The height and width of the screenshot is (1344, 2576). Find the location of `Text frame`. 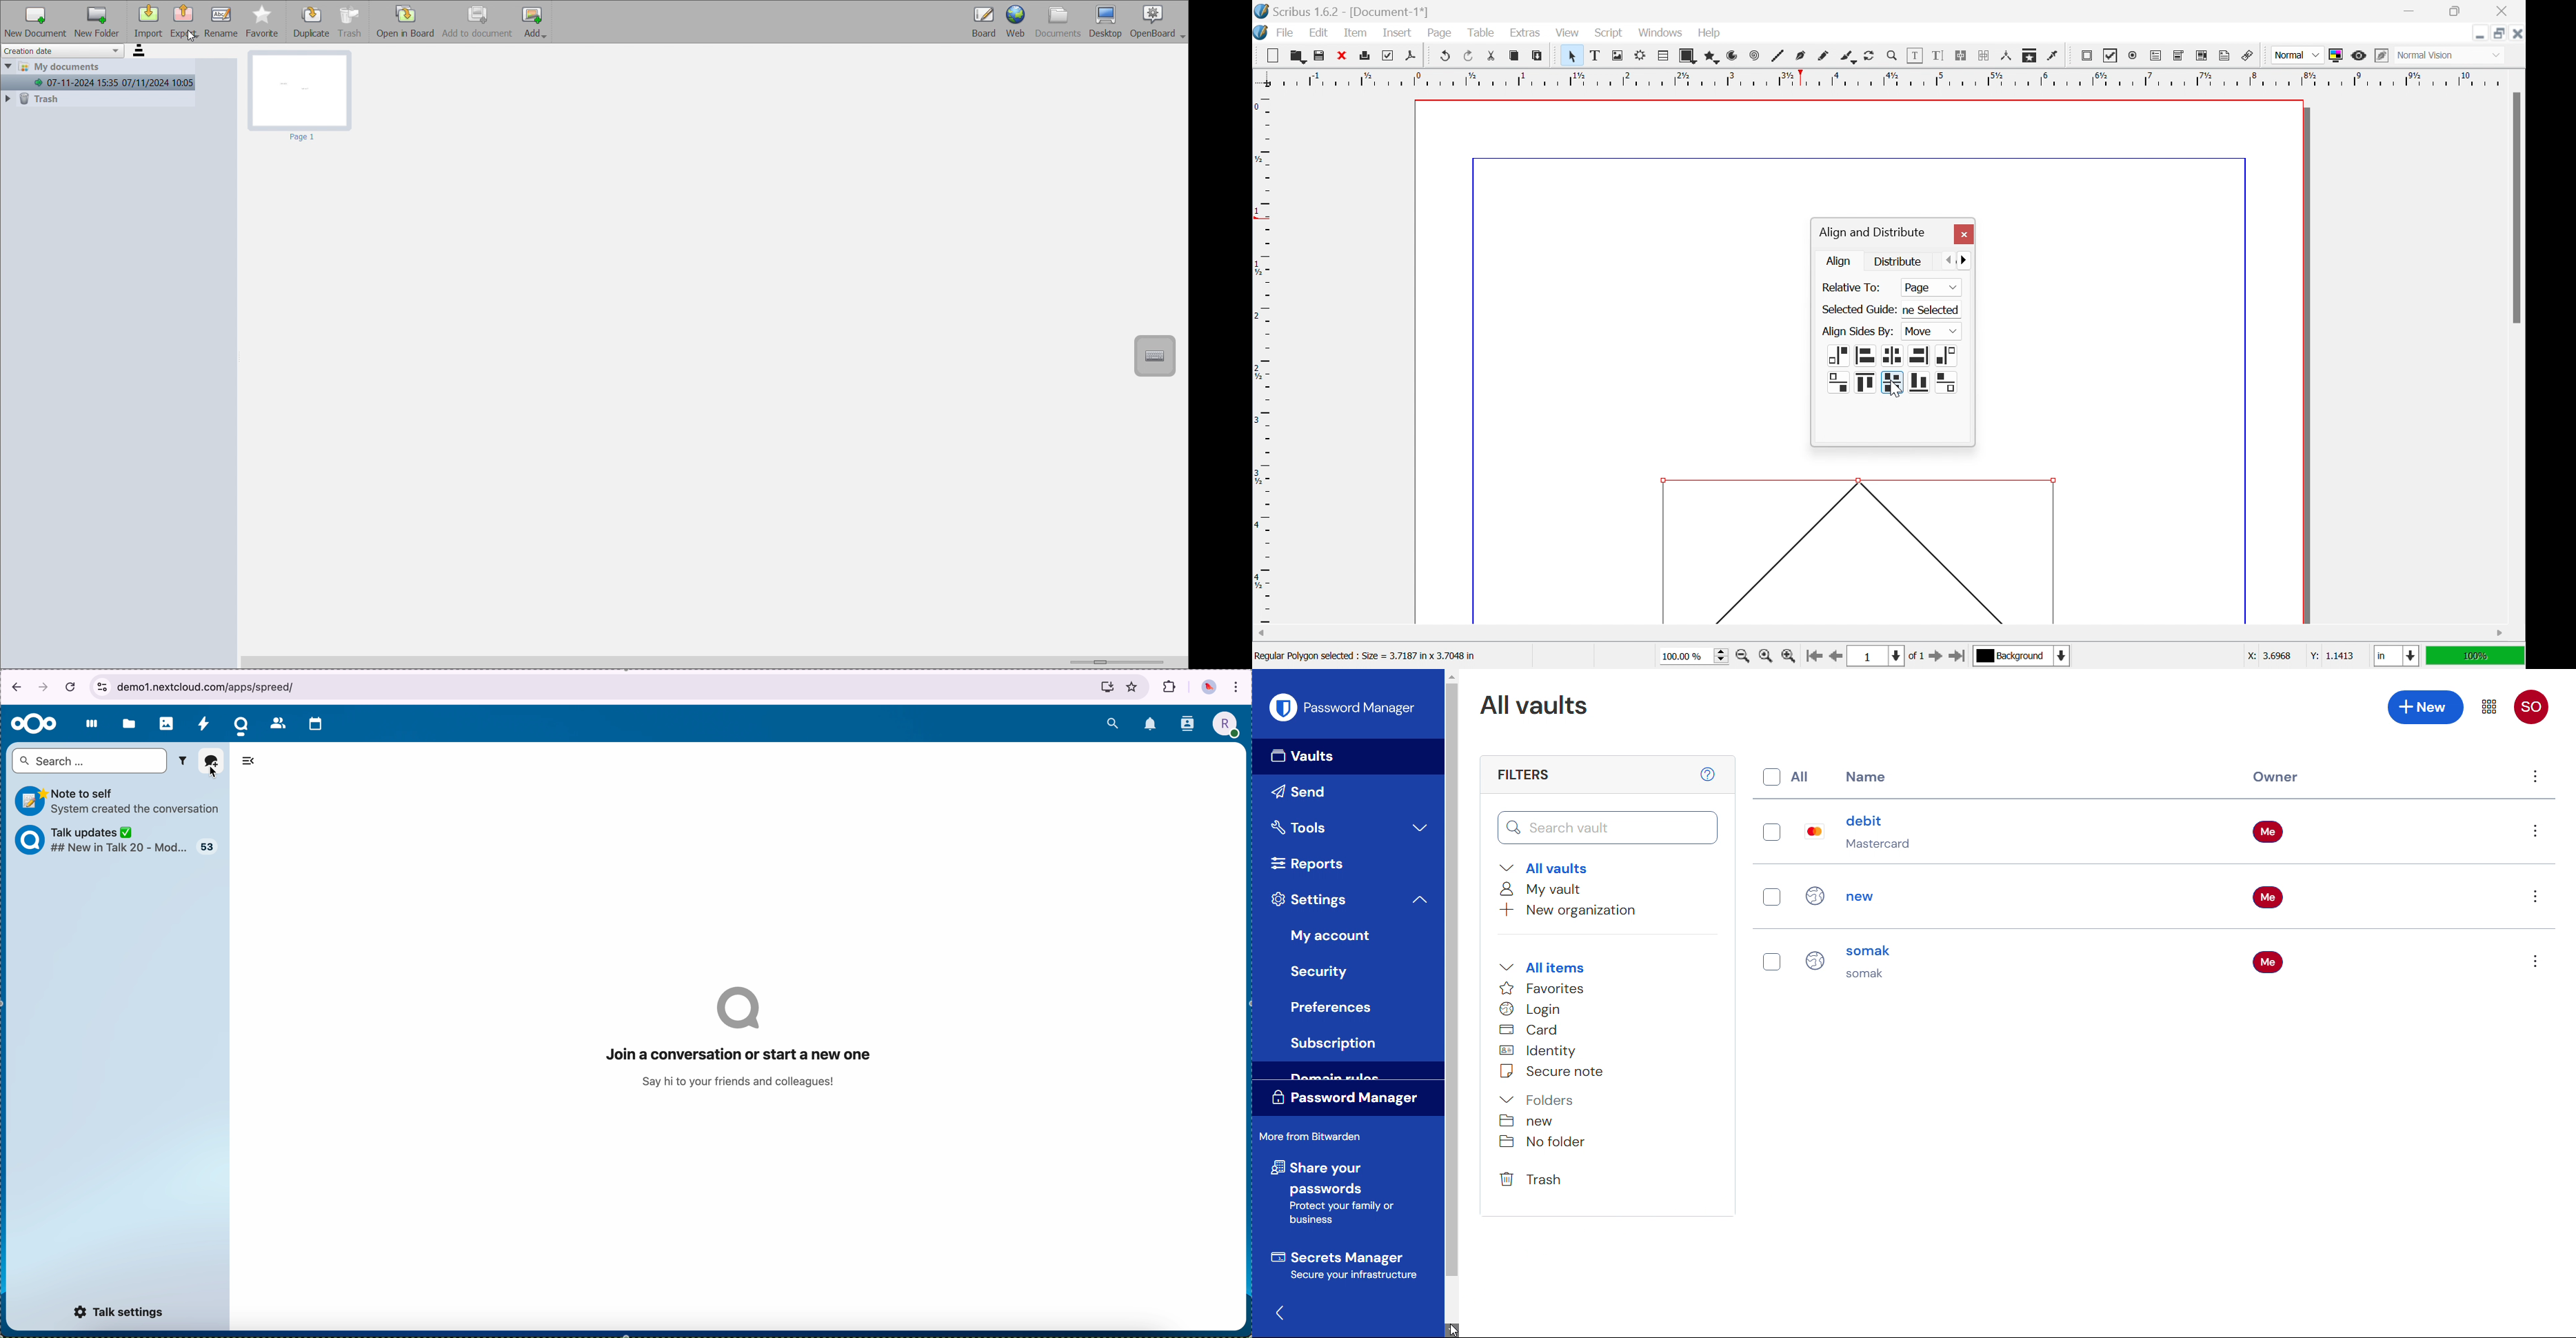

Text frame is located at coordinates (1597, 55).